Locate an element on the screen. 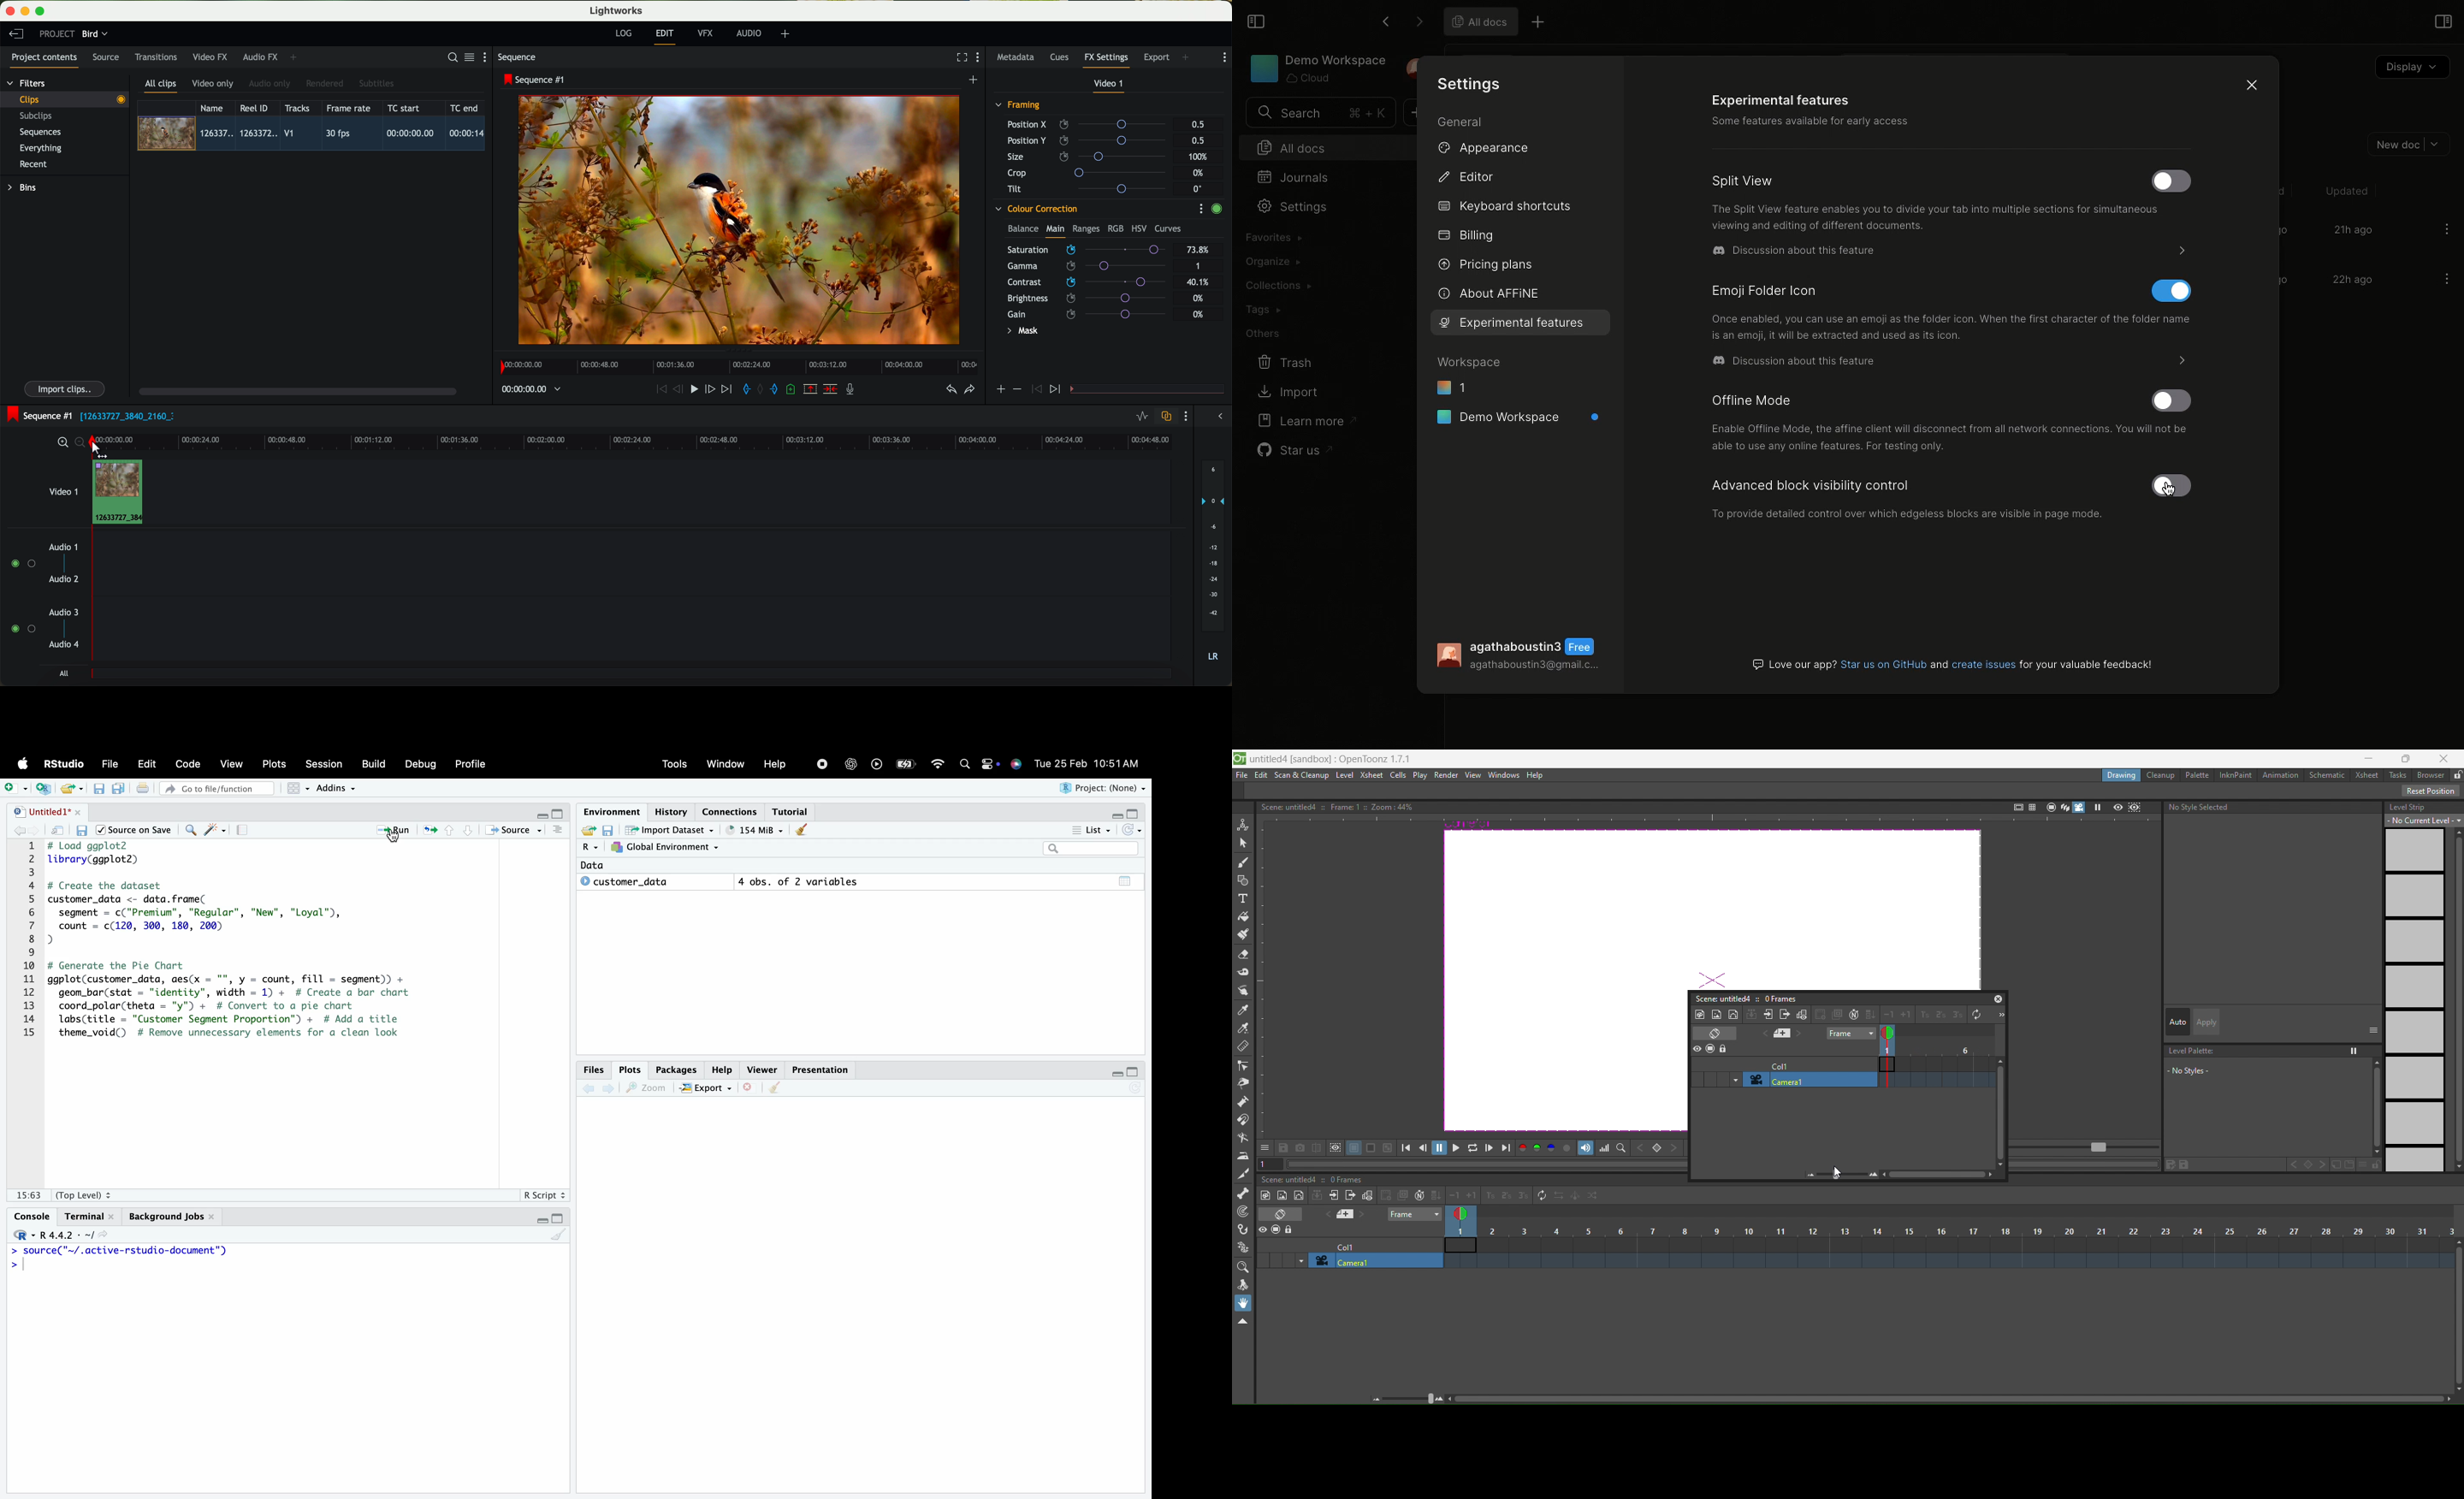 Image resolution: width=2464 pixels, height=1512 pixels. List is located at coordinates (1088, 829).